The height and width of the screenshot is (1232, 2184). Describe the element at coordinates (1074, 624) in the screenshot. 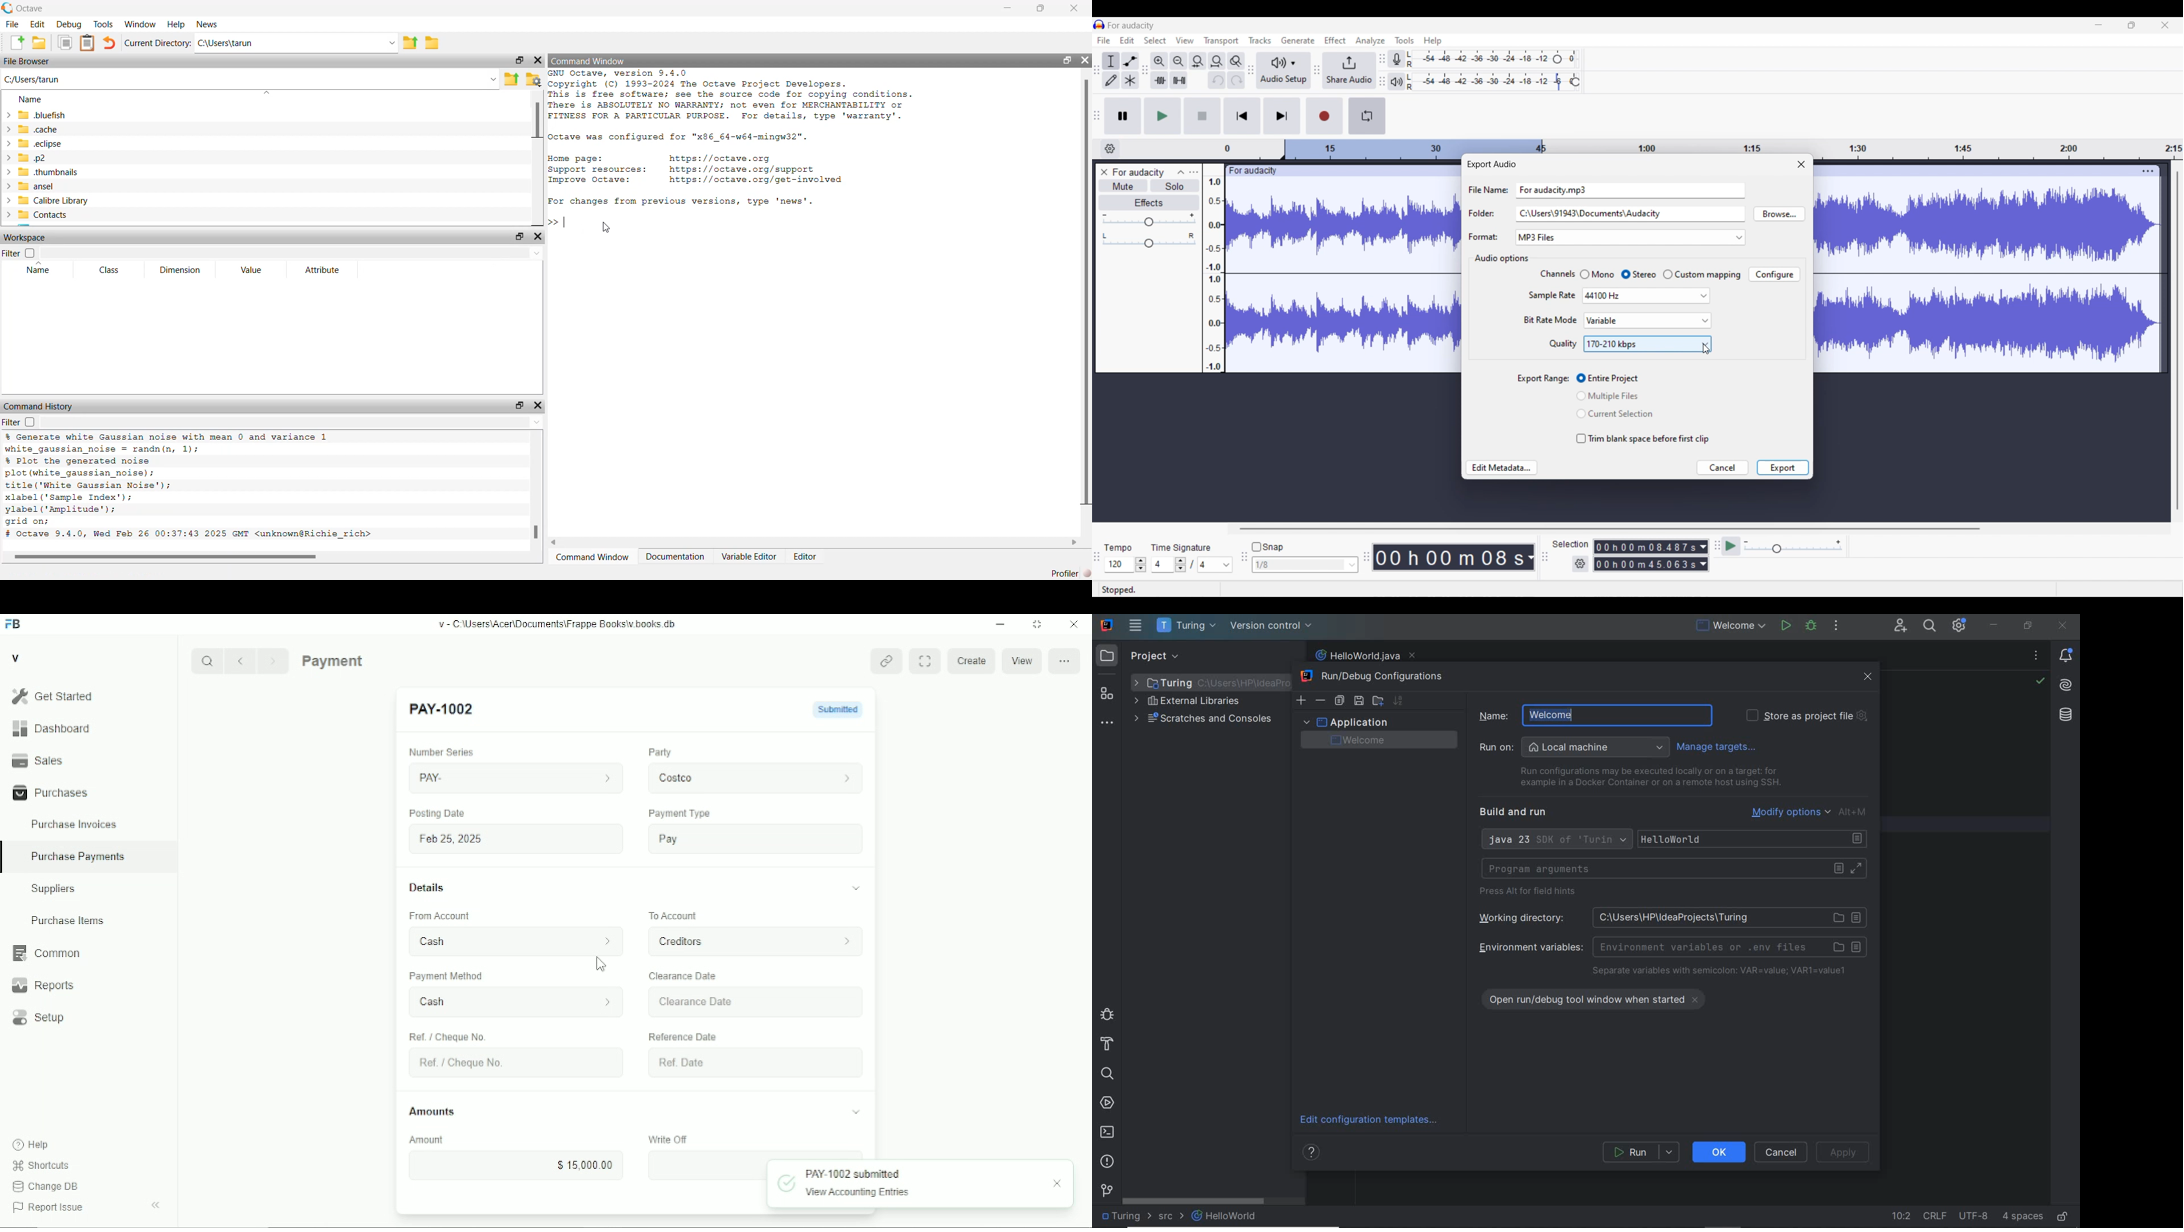

I see `Close` at that location.